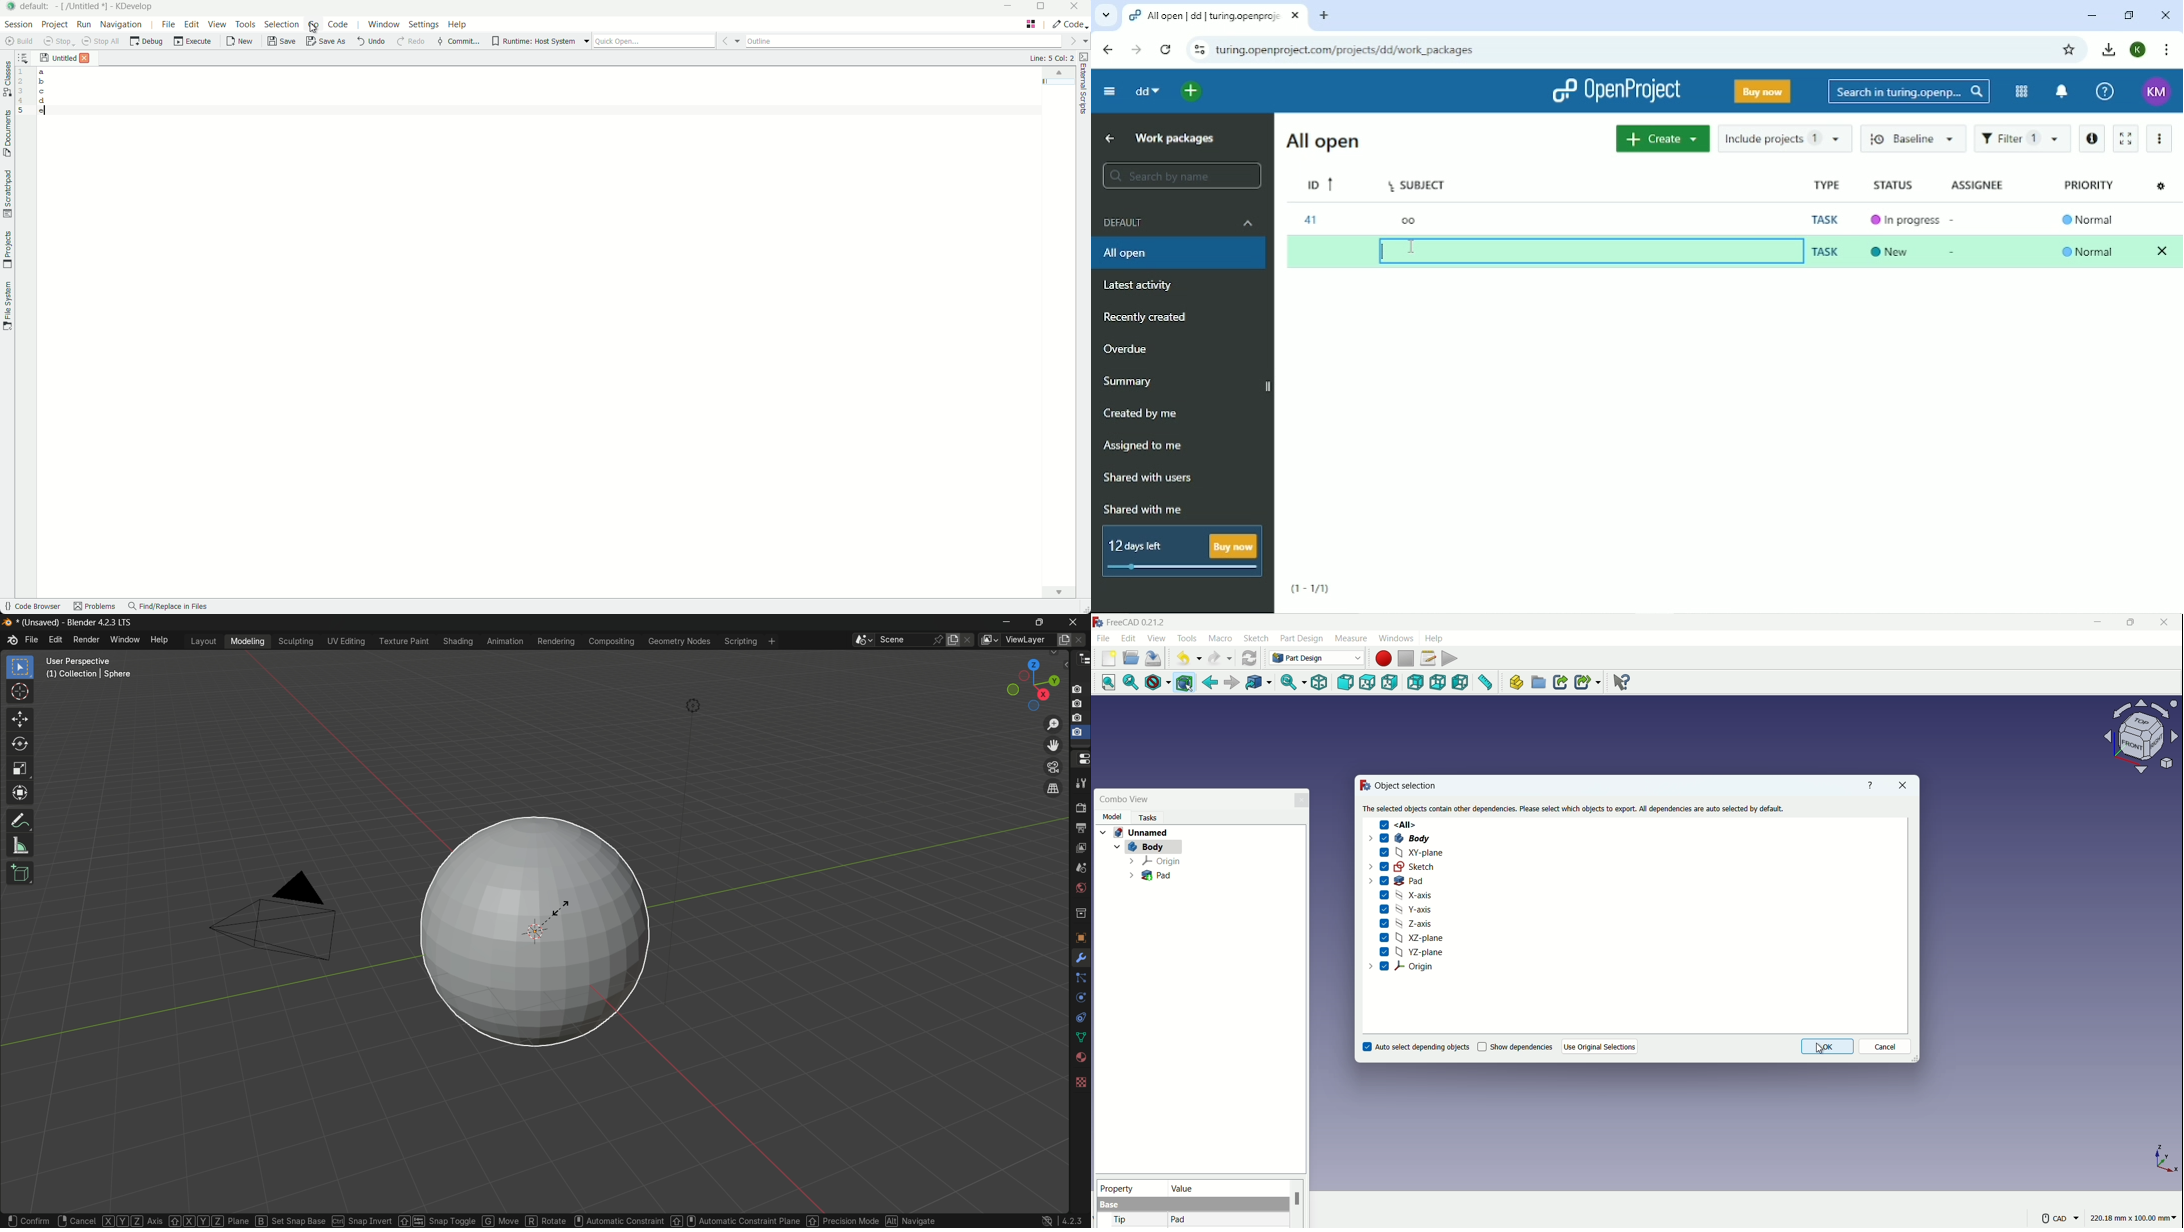 Image resolution: width=2184 pixels, height=1232 pixels. Describe the element at coordinates (989, 640) in the screenshot. I see `browse views` at that location.